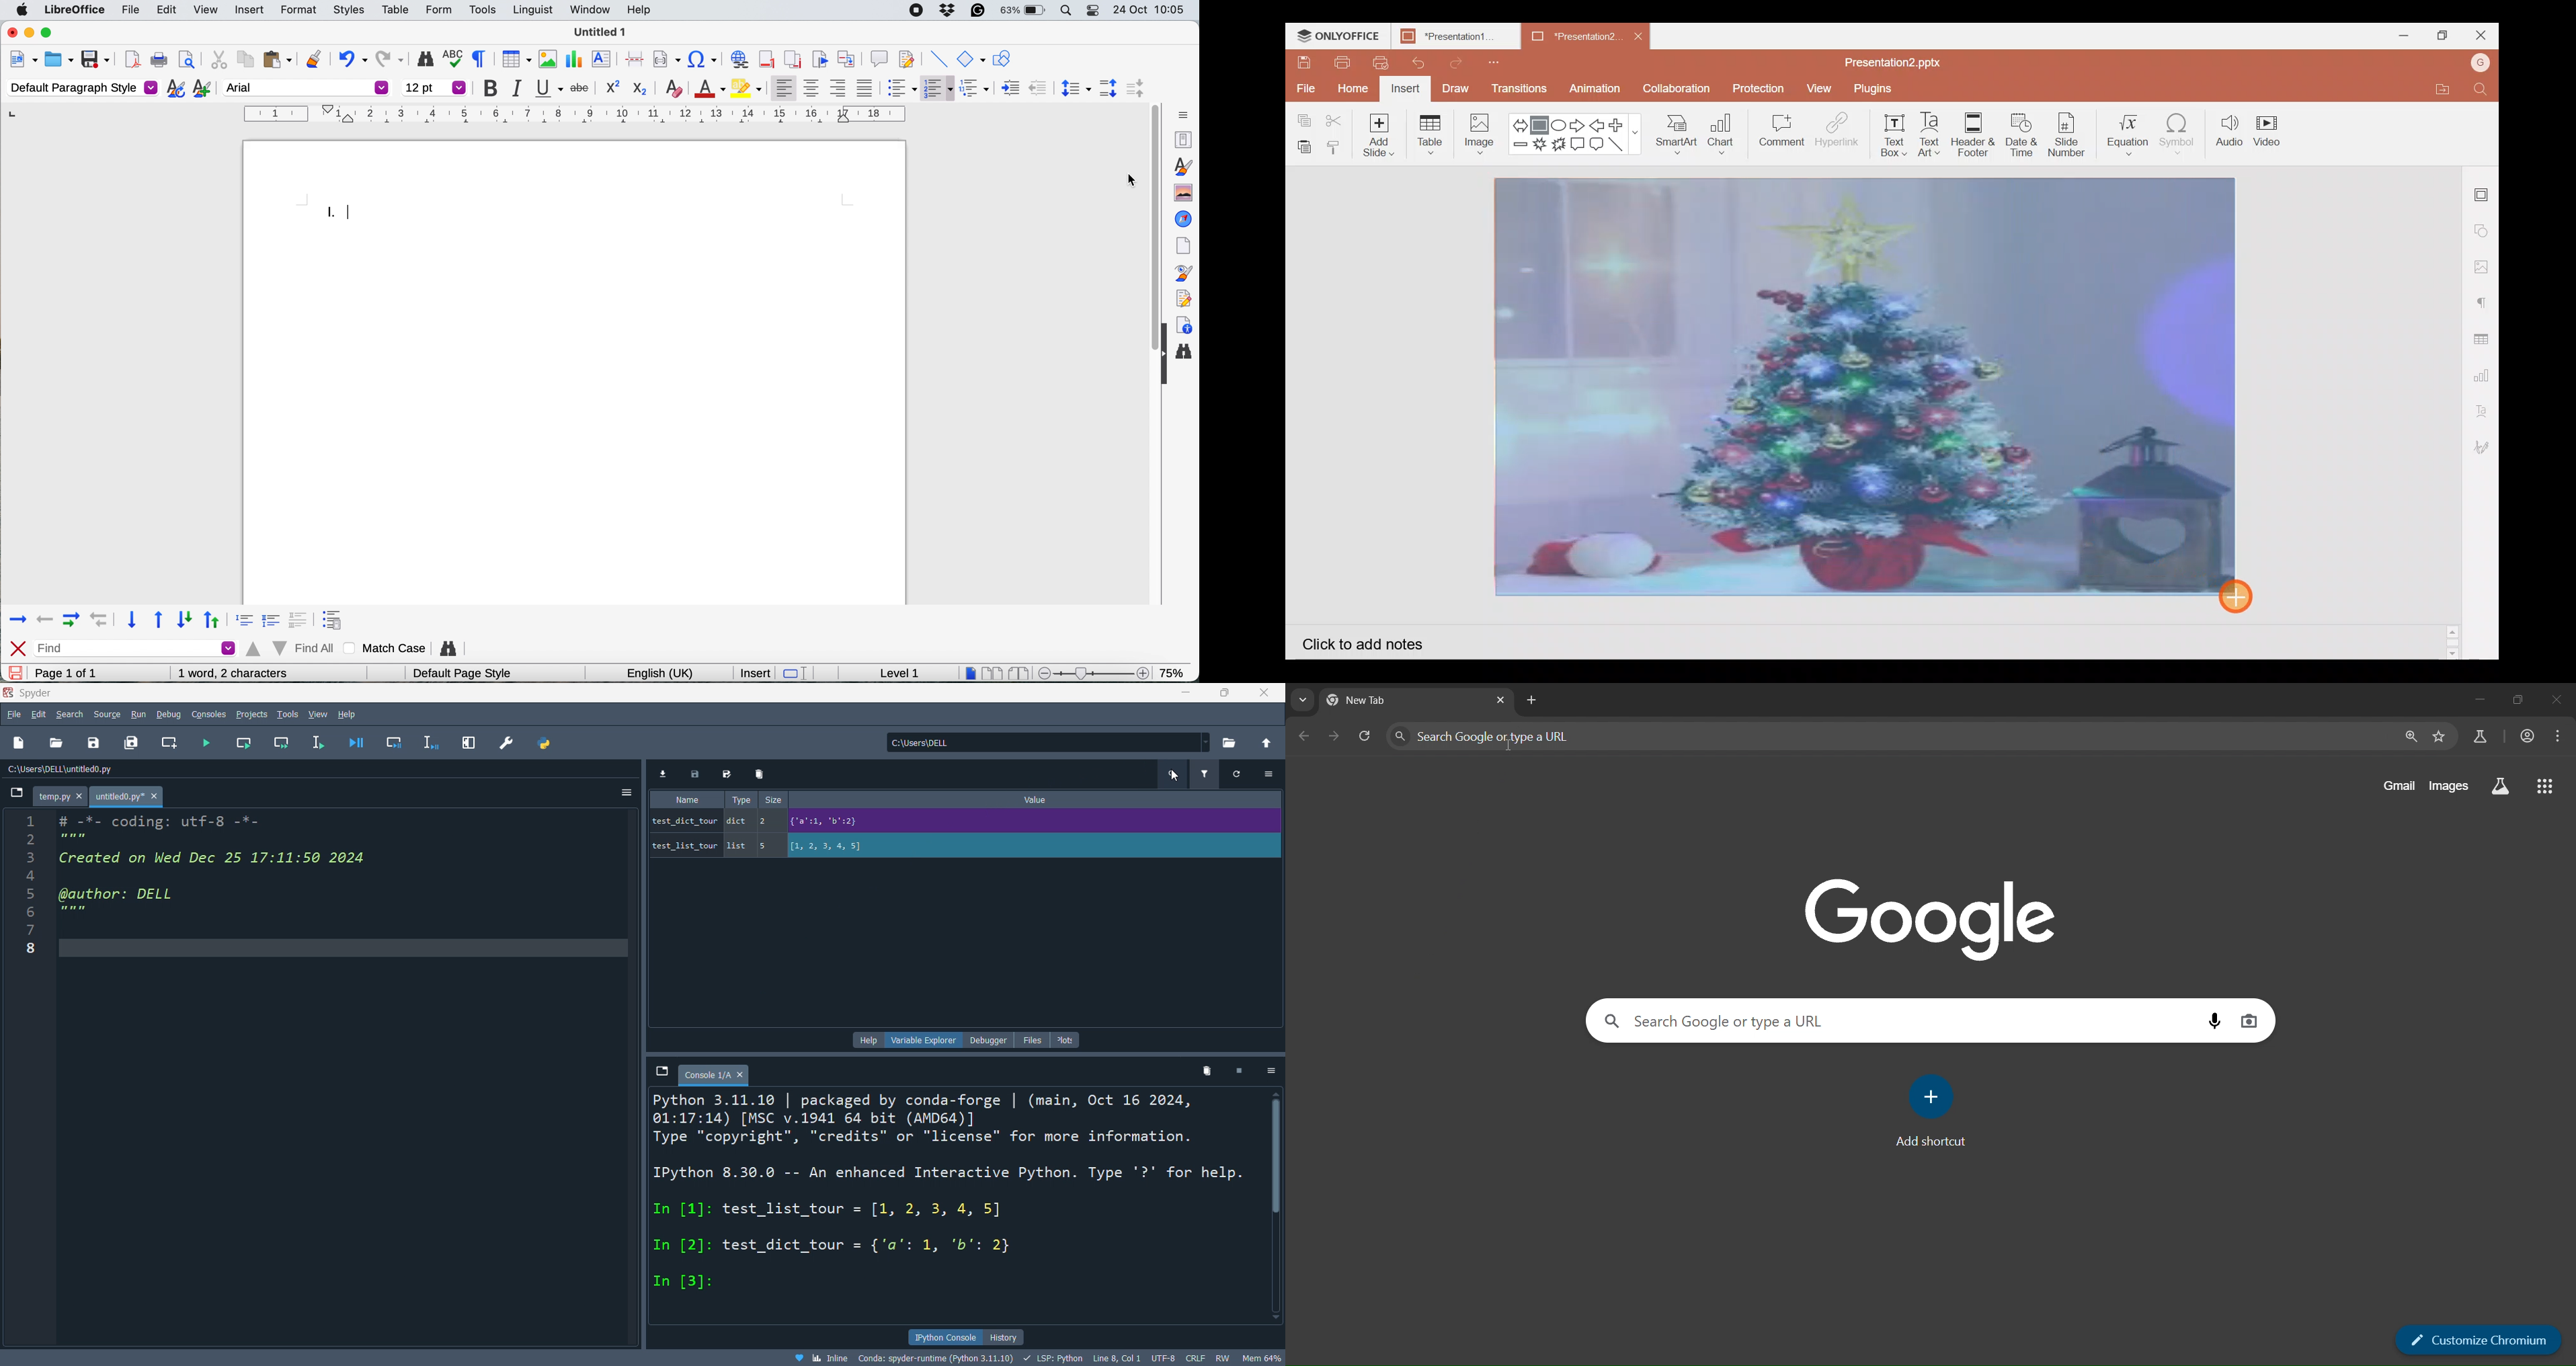 Image resolution: width=2576 pixels, height=1372 pixels. I want to click on find and replace, so click(451, 646).